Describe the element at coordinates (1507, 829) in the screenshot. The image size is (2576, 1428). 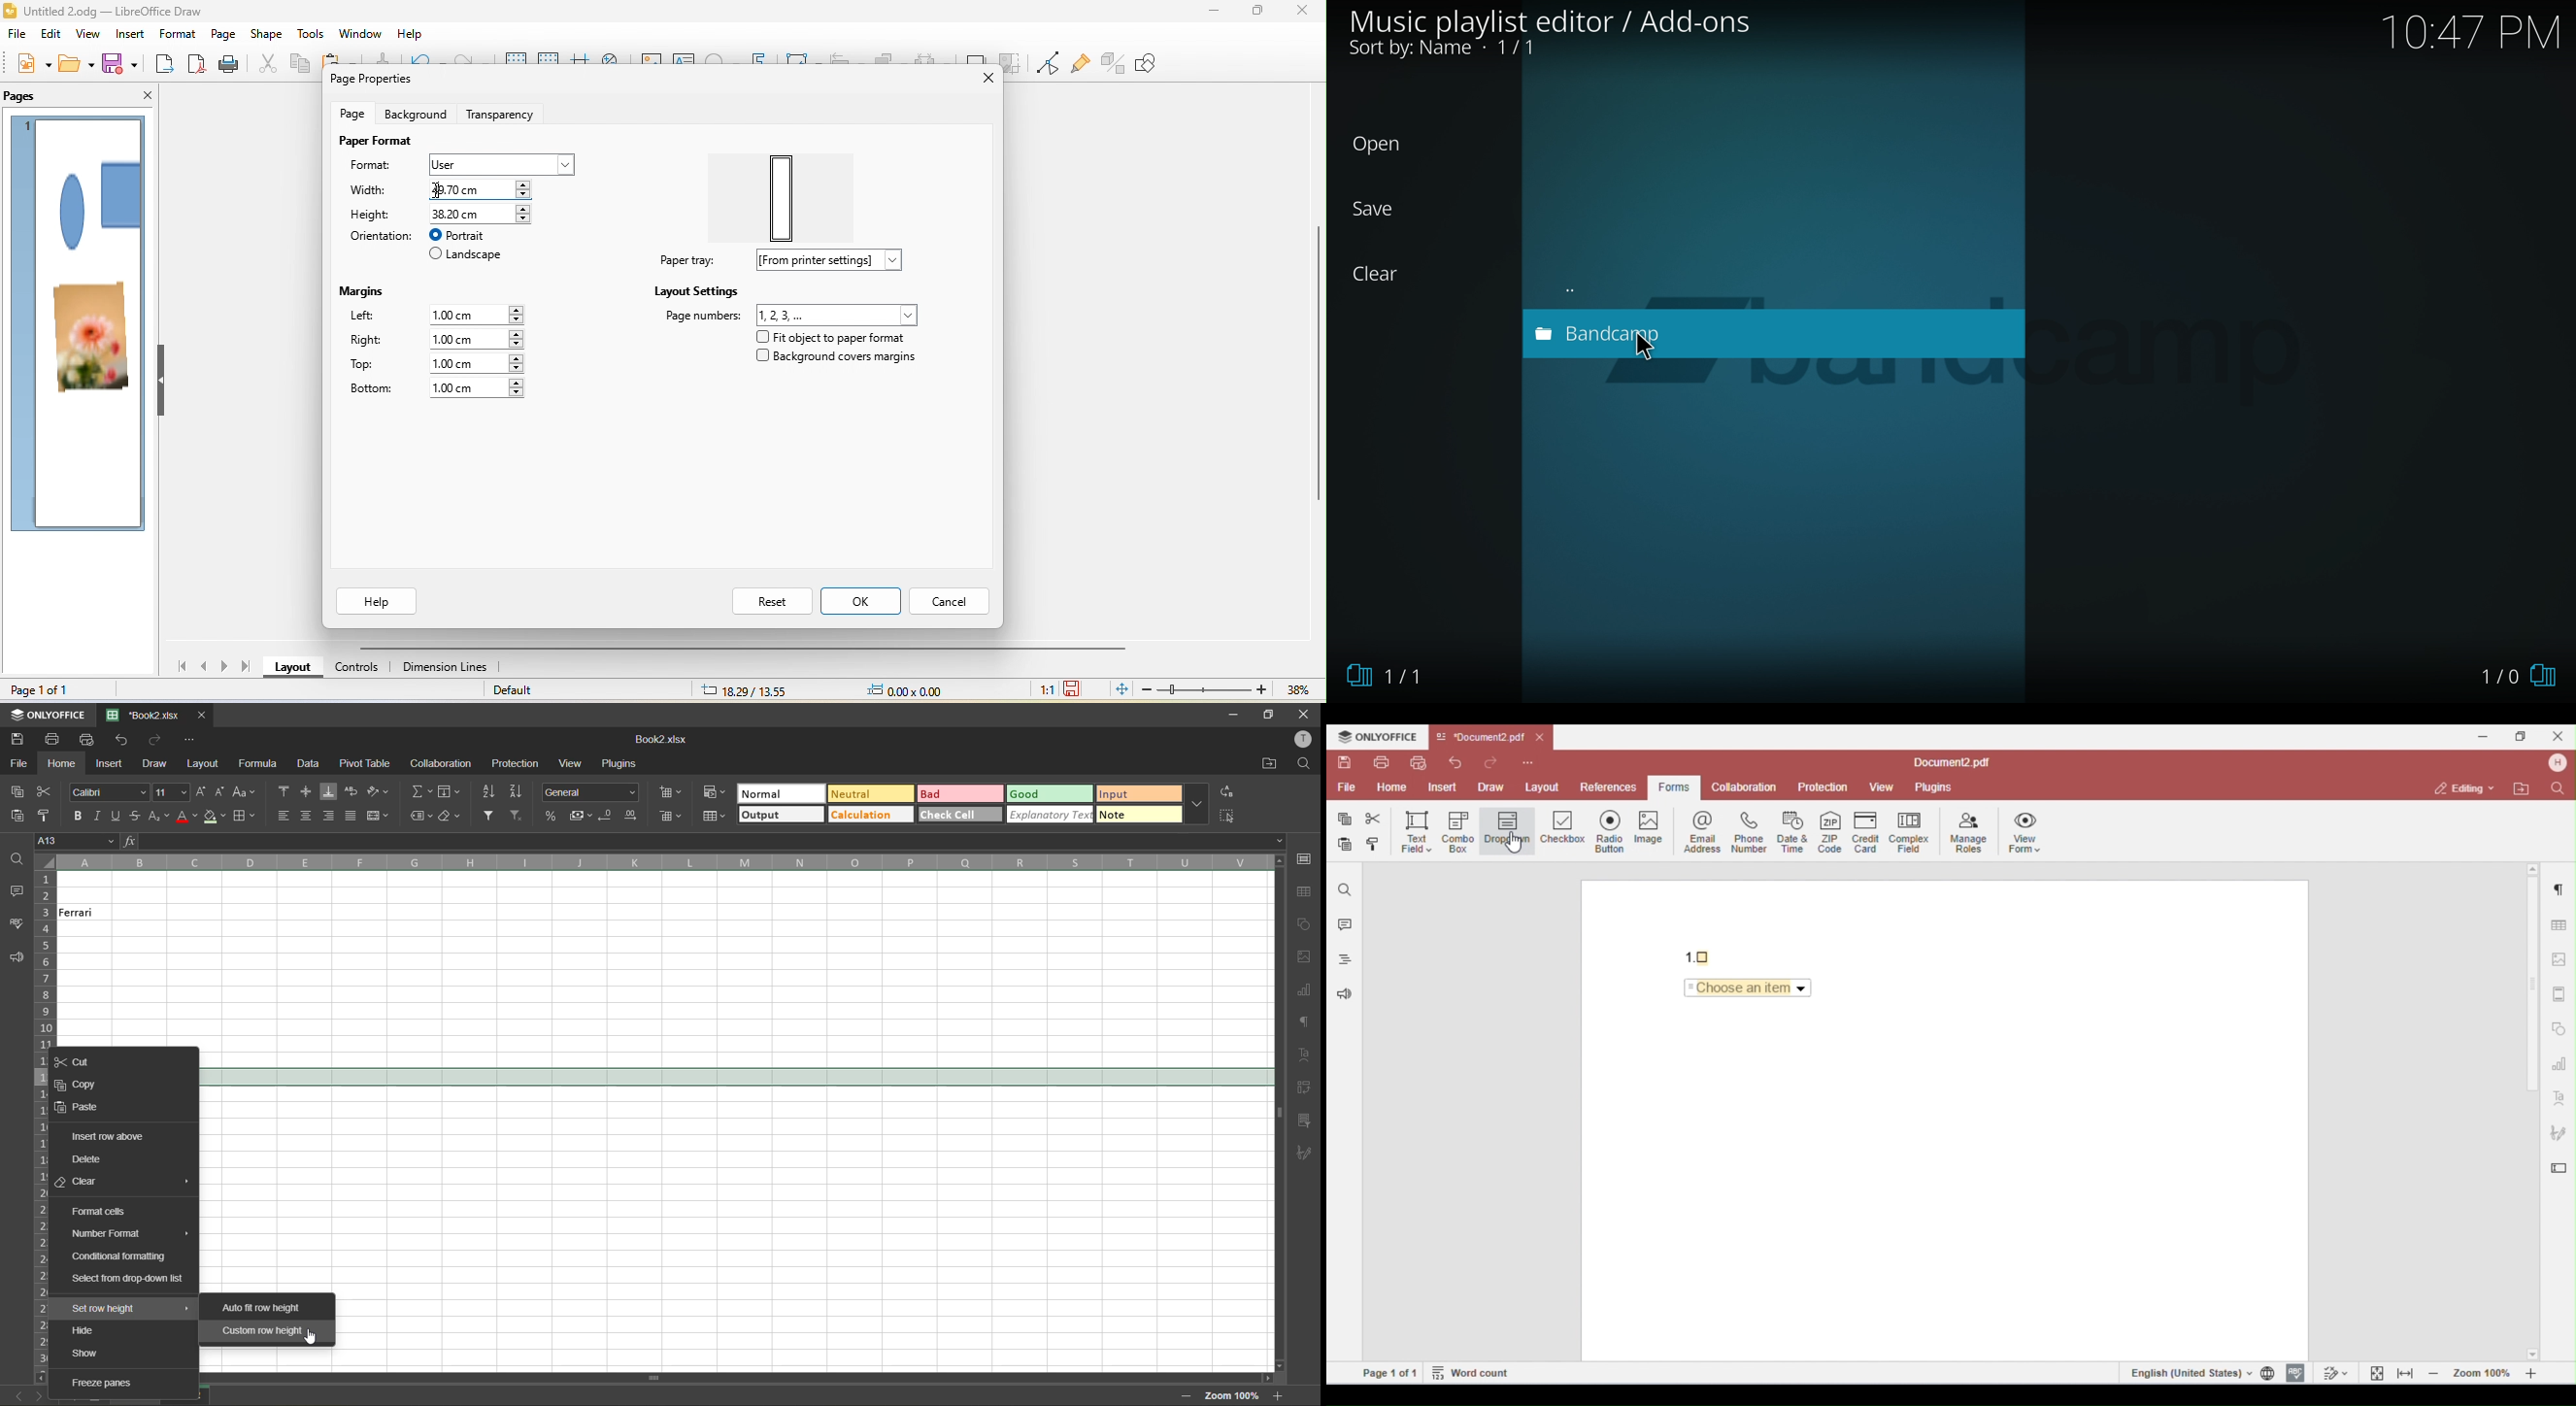
I see `drop down` at that location.